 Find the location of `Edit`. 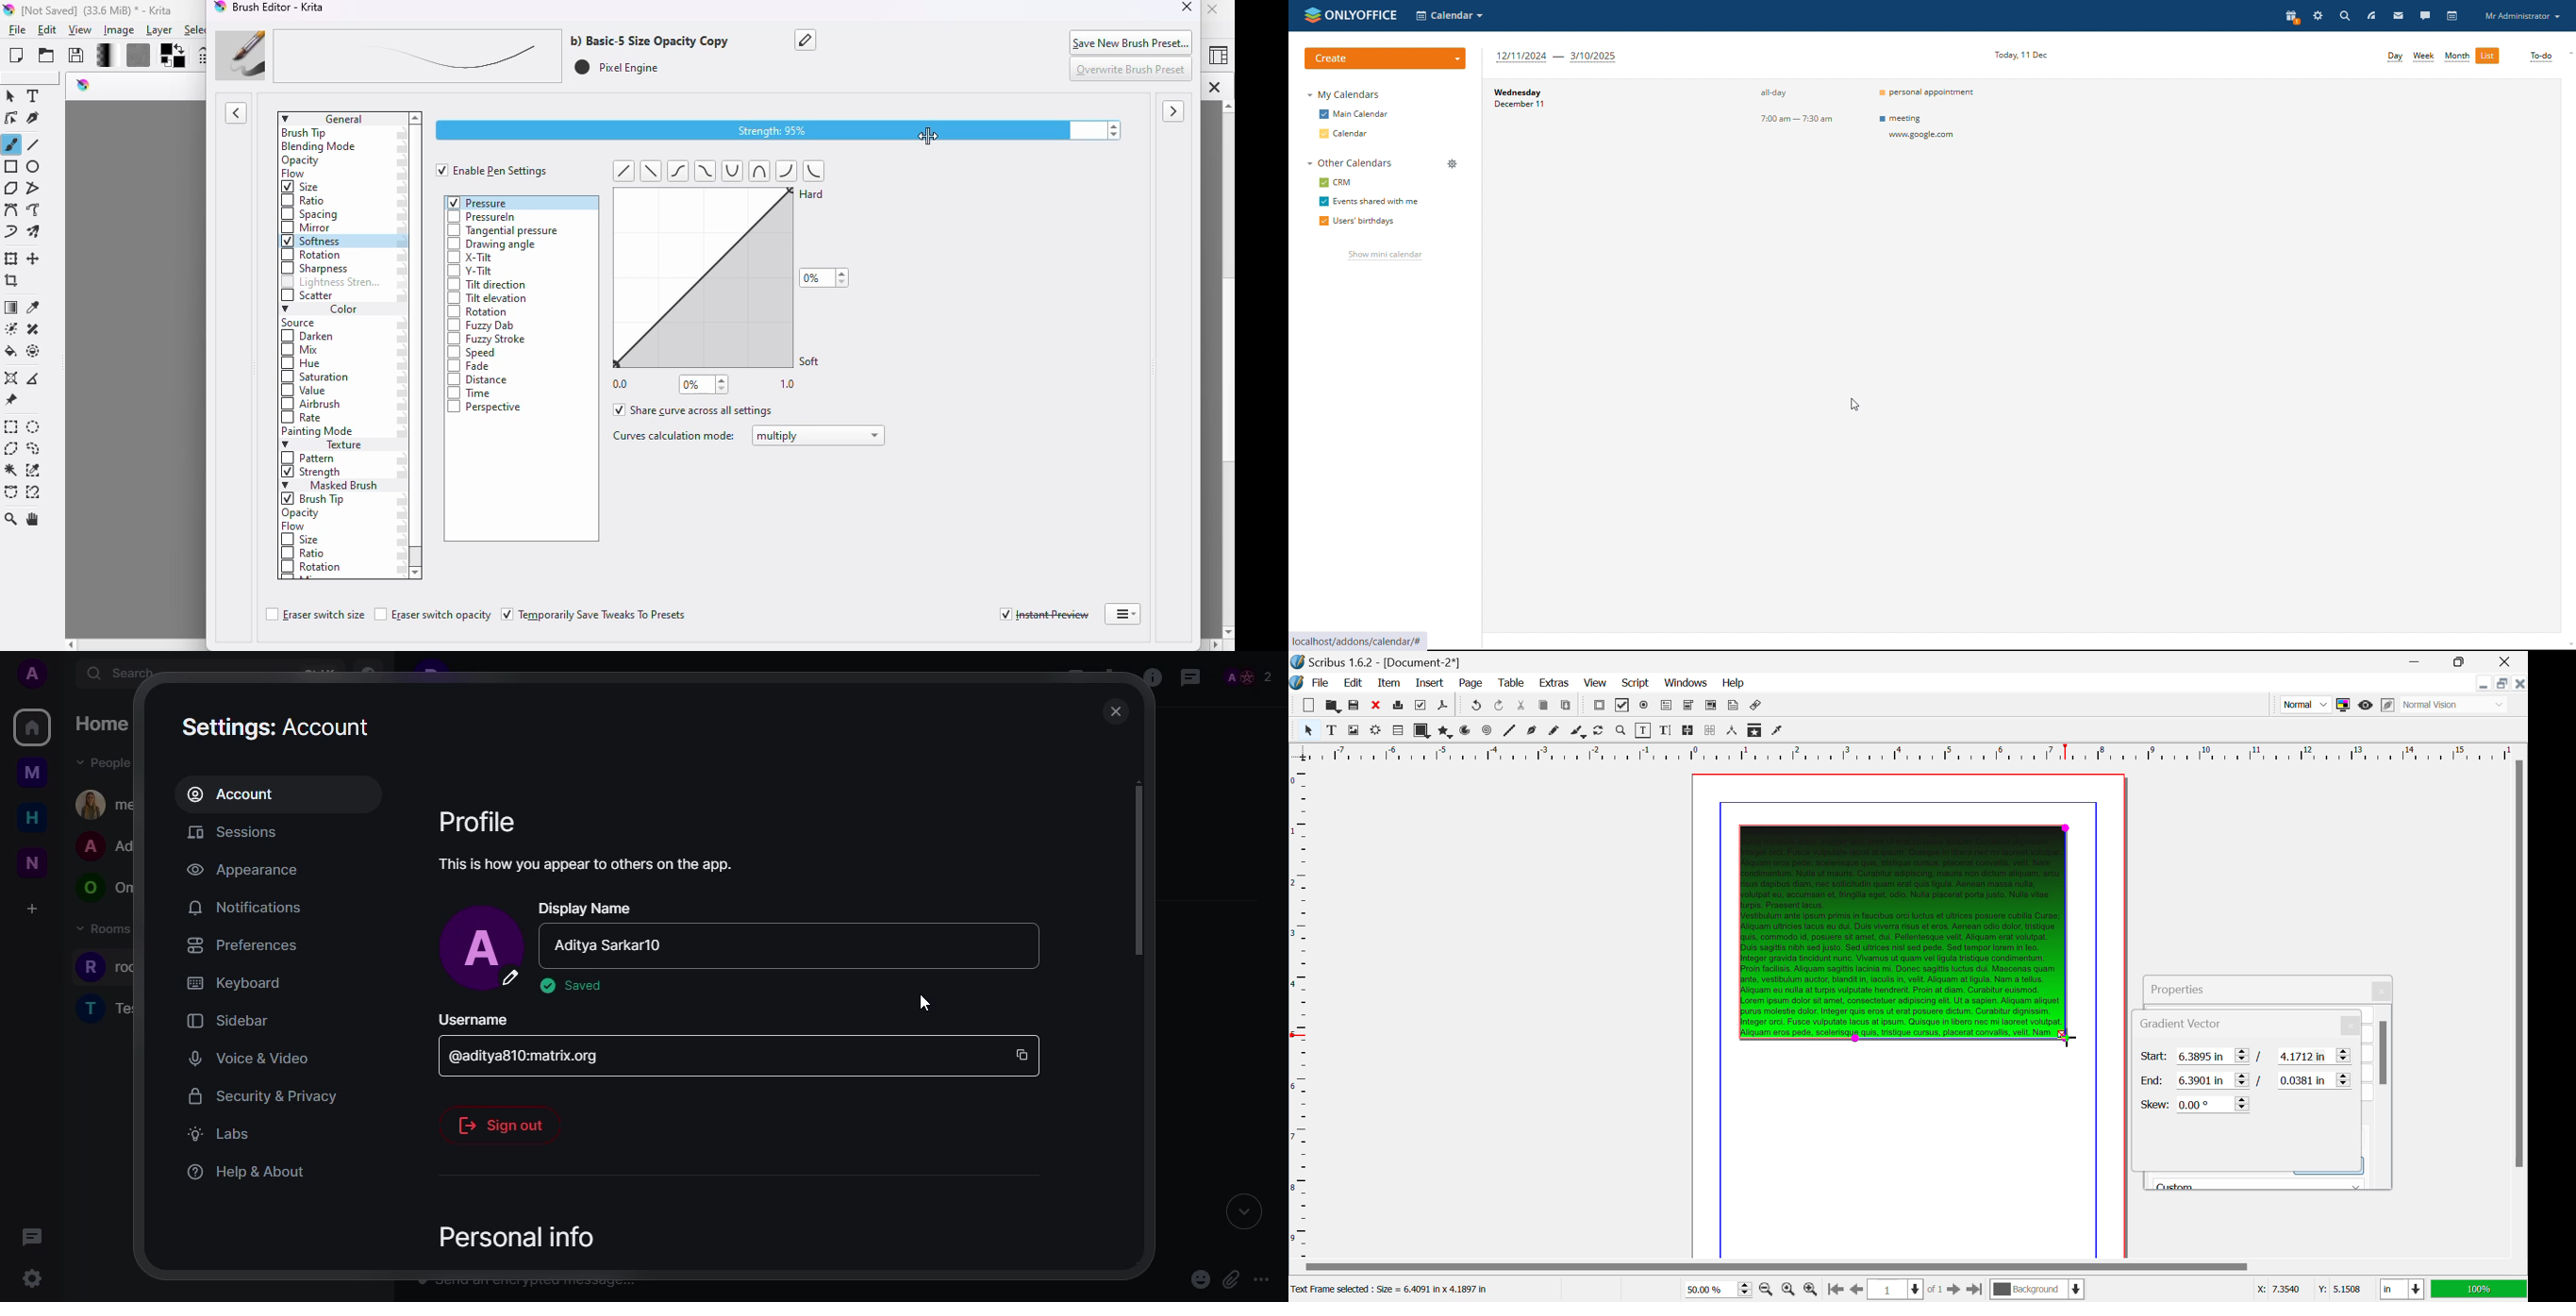

Edit is located at coordinates (1350, 683).